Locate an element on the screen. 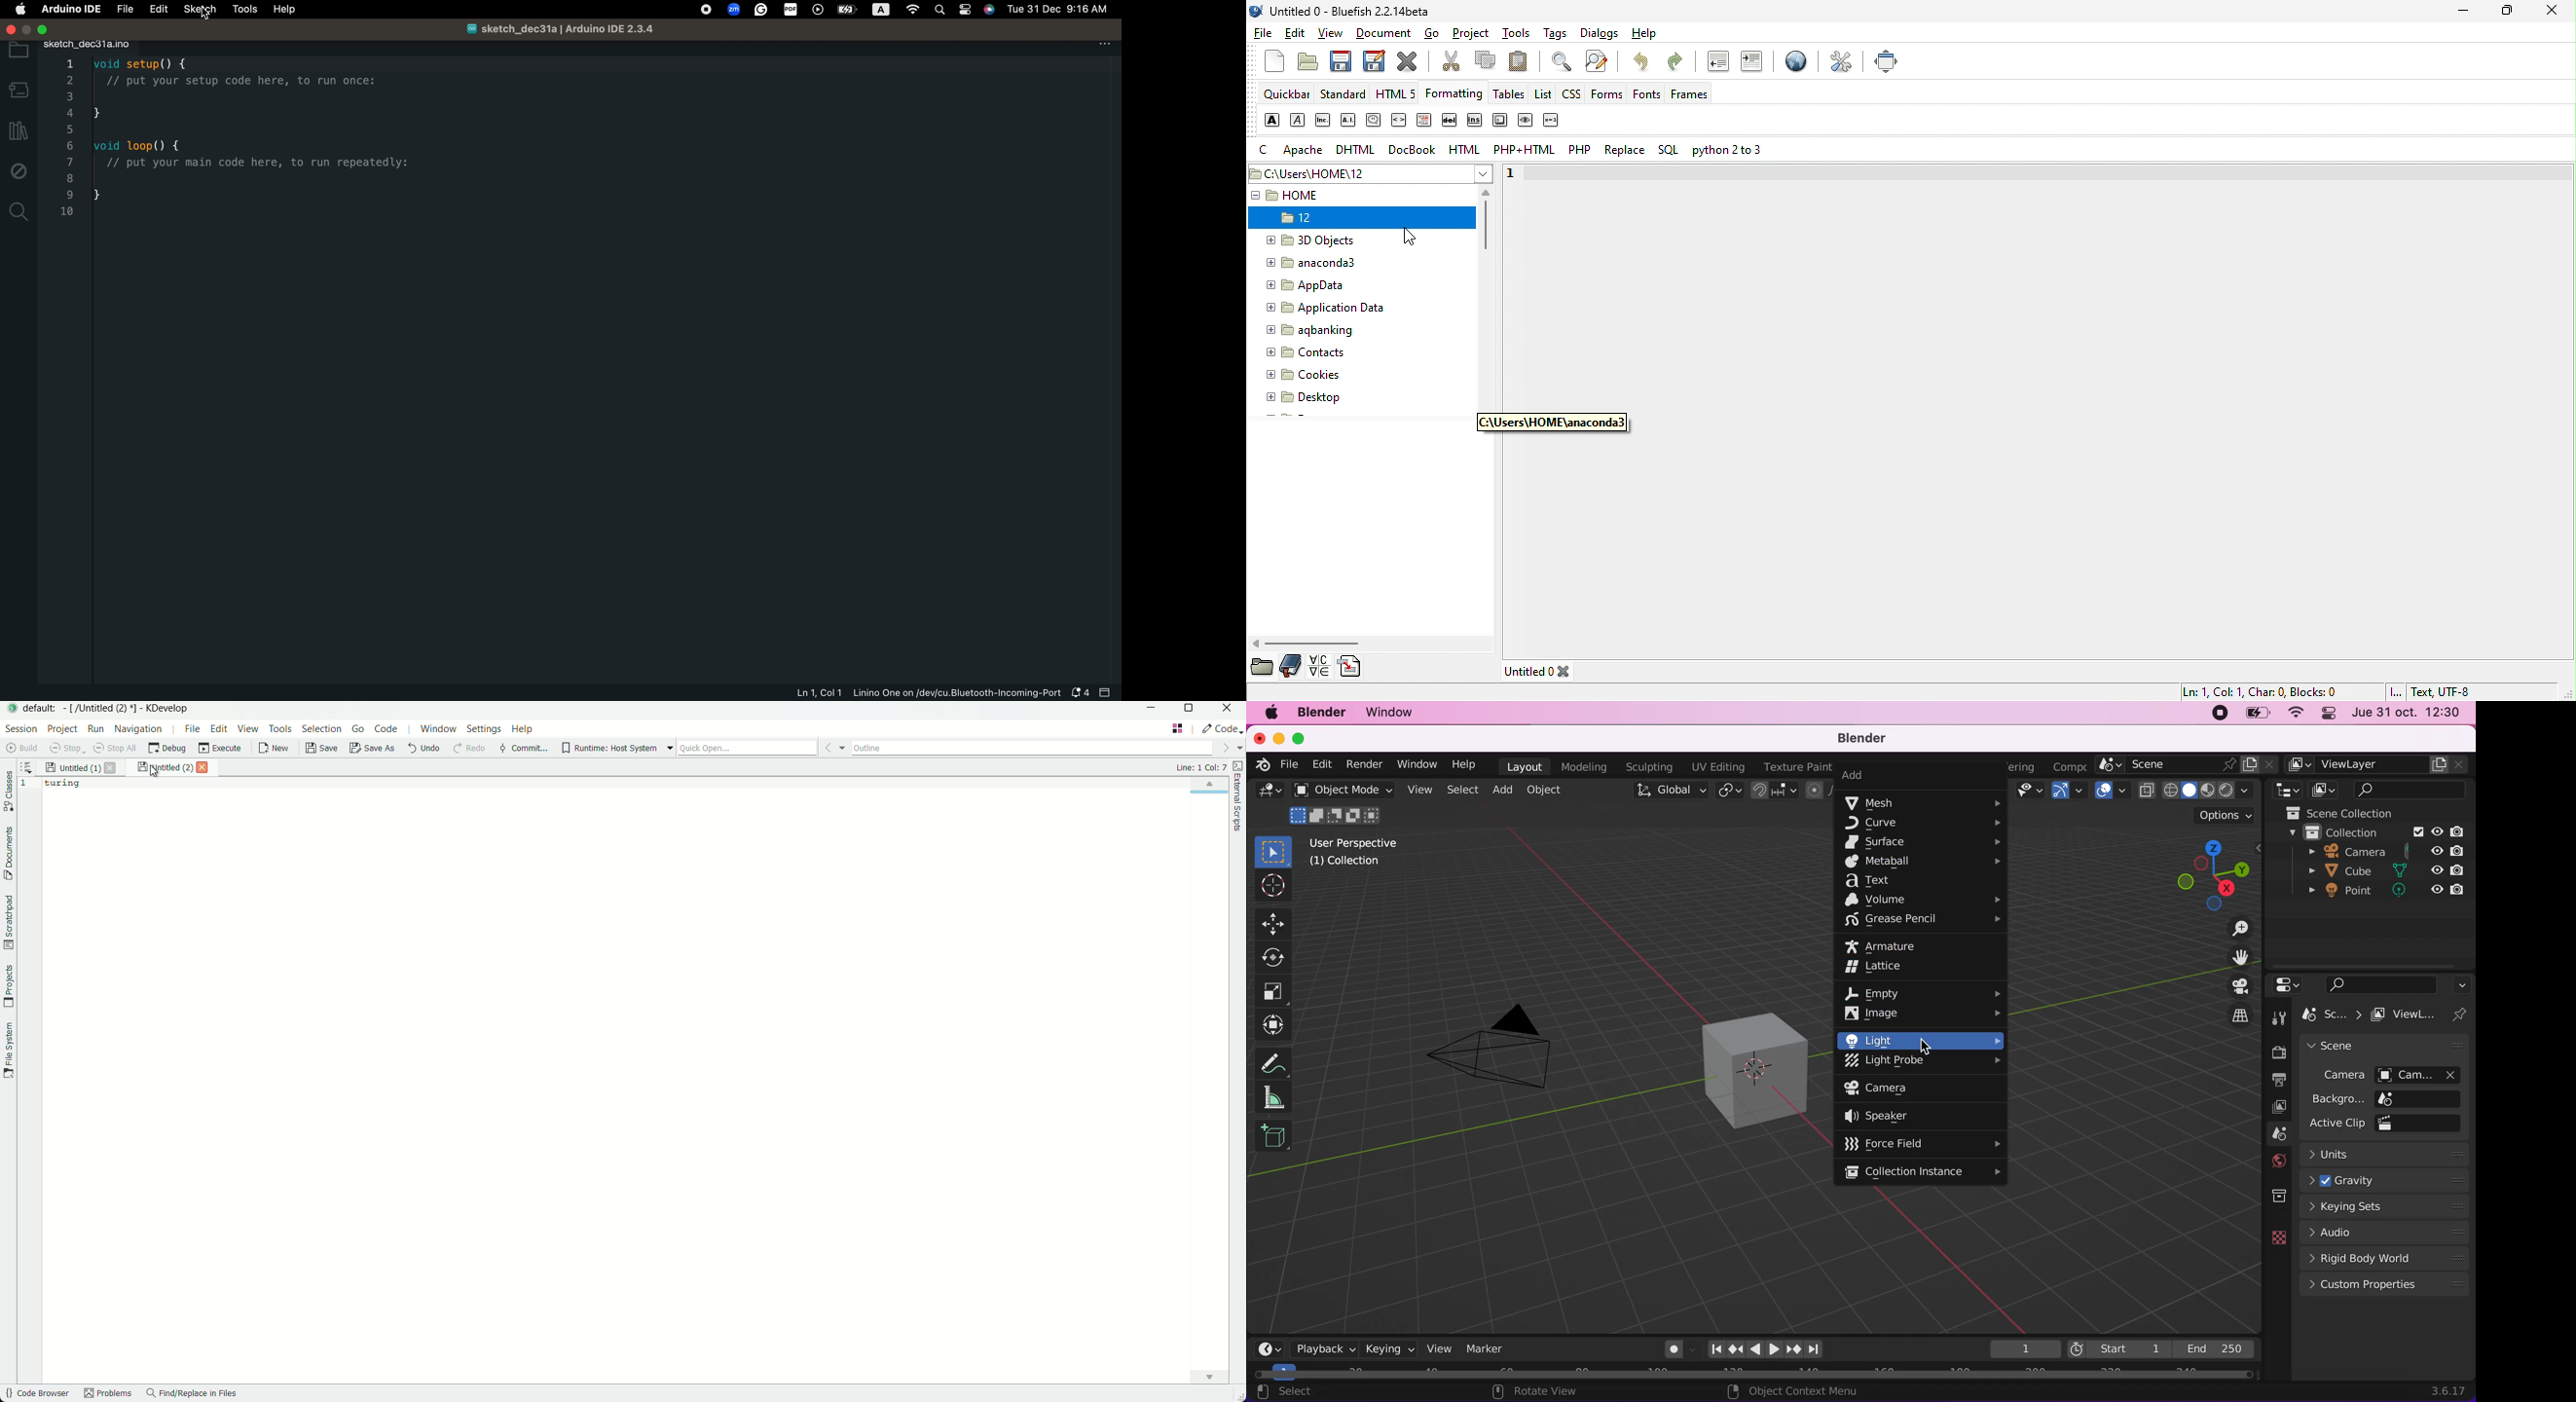 This screenshot has height=1428, width=2576. shading is located at coordinates (2210, 790).